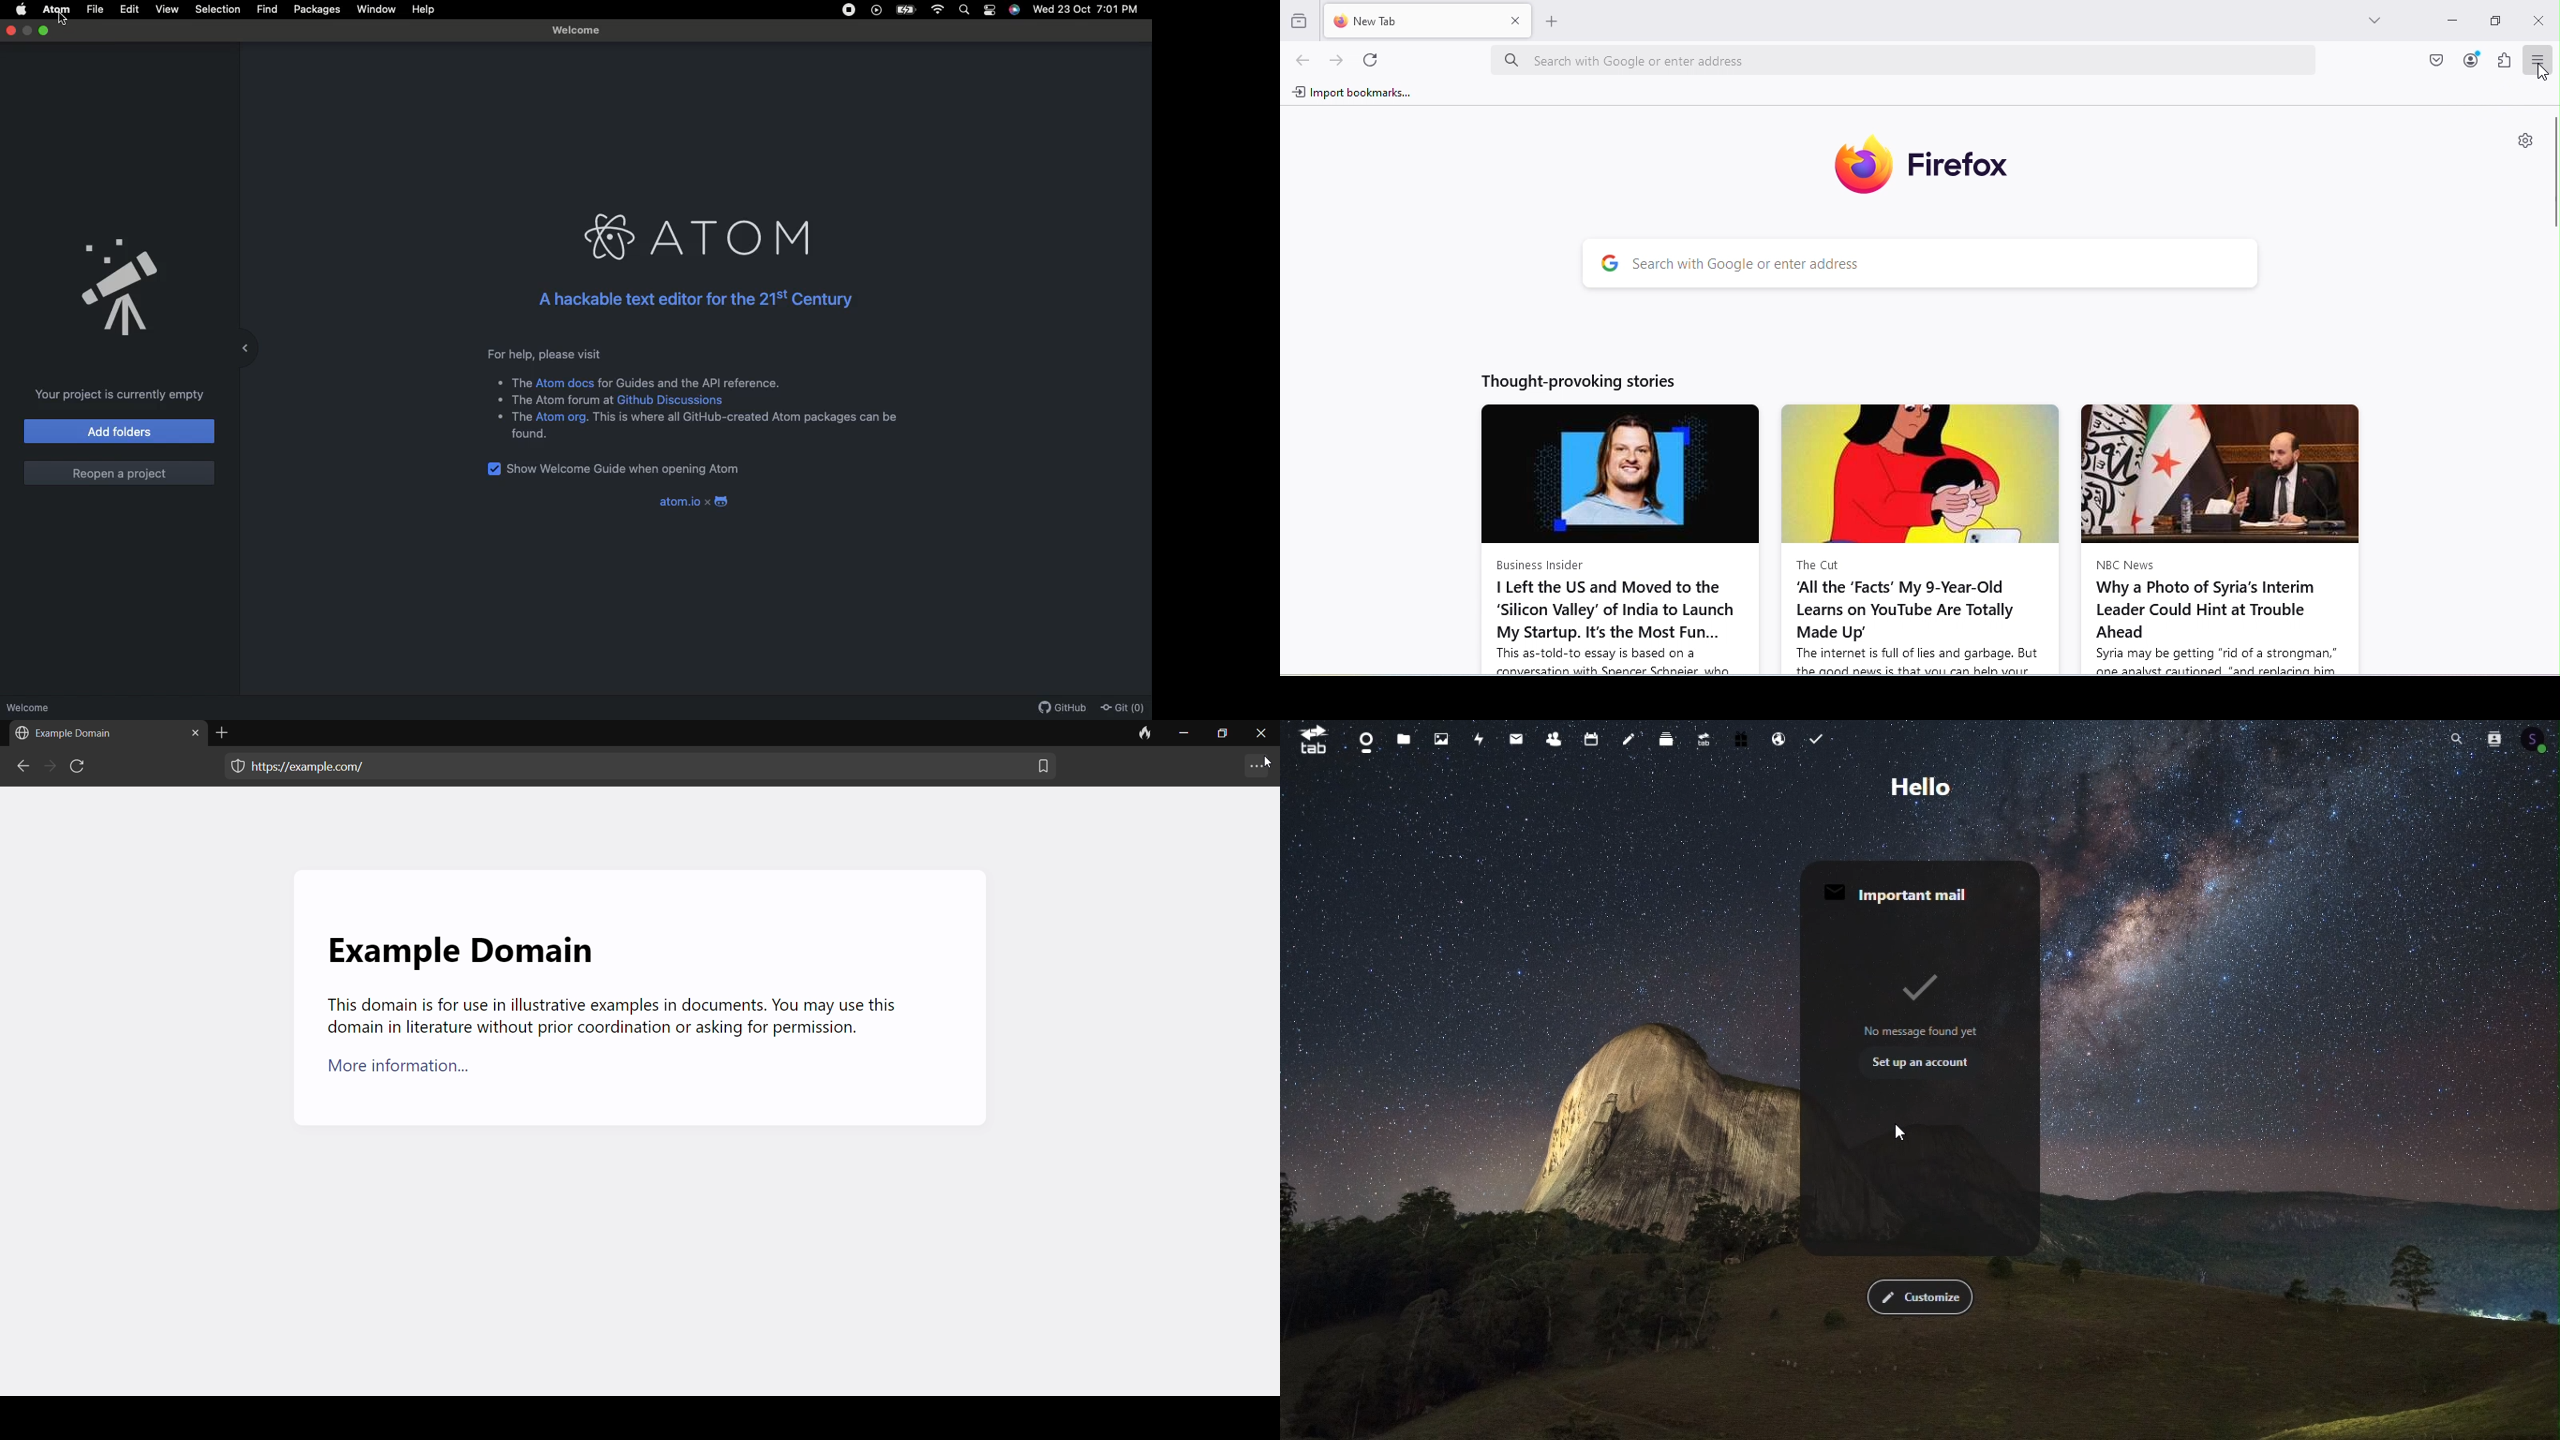 Image resolution: width=2576 pixels, height=1456 pixels. What do you see at coordinates (80, 769) in the screenshot?
I see `reload` at bounding box center [80, 769].